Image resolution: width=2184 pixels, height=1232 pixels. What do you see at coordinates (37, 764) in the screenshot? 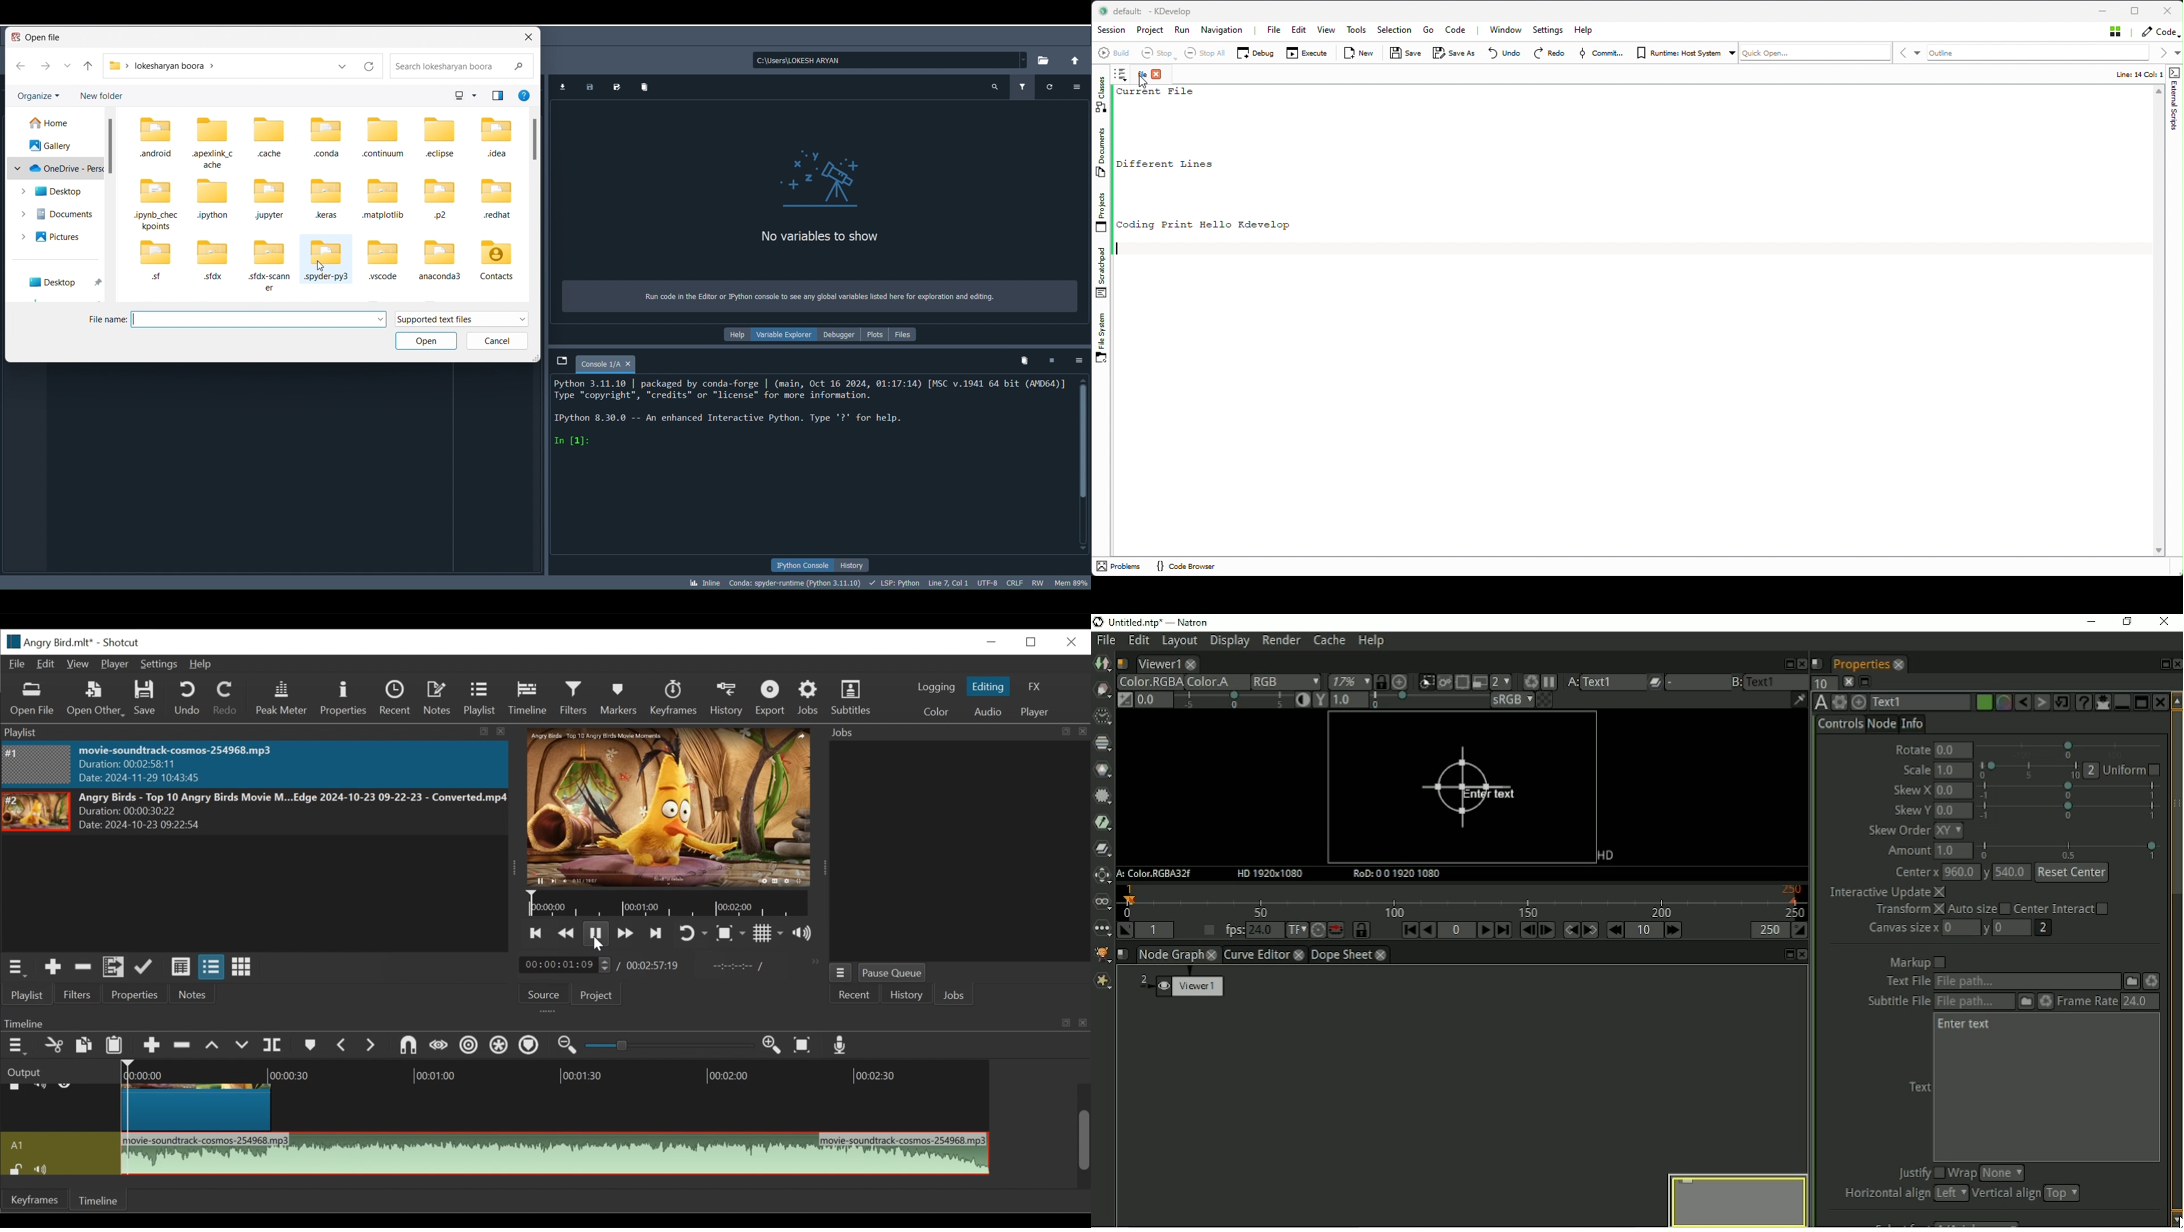
I see `Image` at bounding box center [37, 764].